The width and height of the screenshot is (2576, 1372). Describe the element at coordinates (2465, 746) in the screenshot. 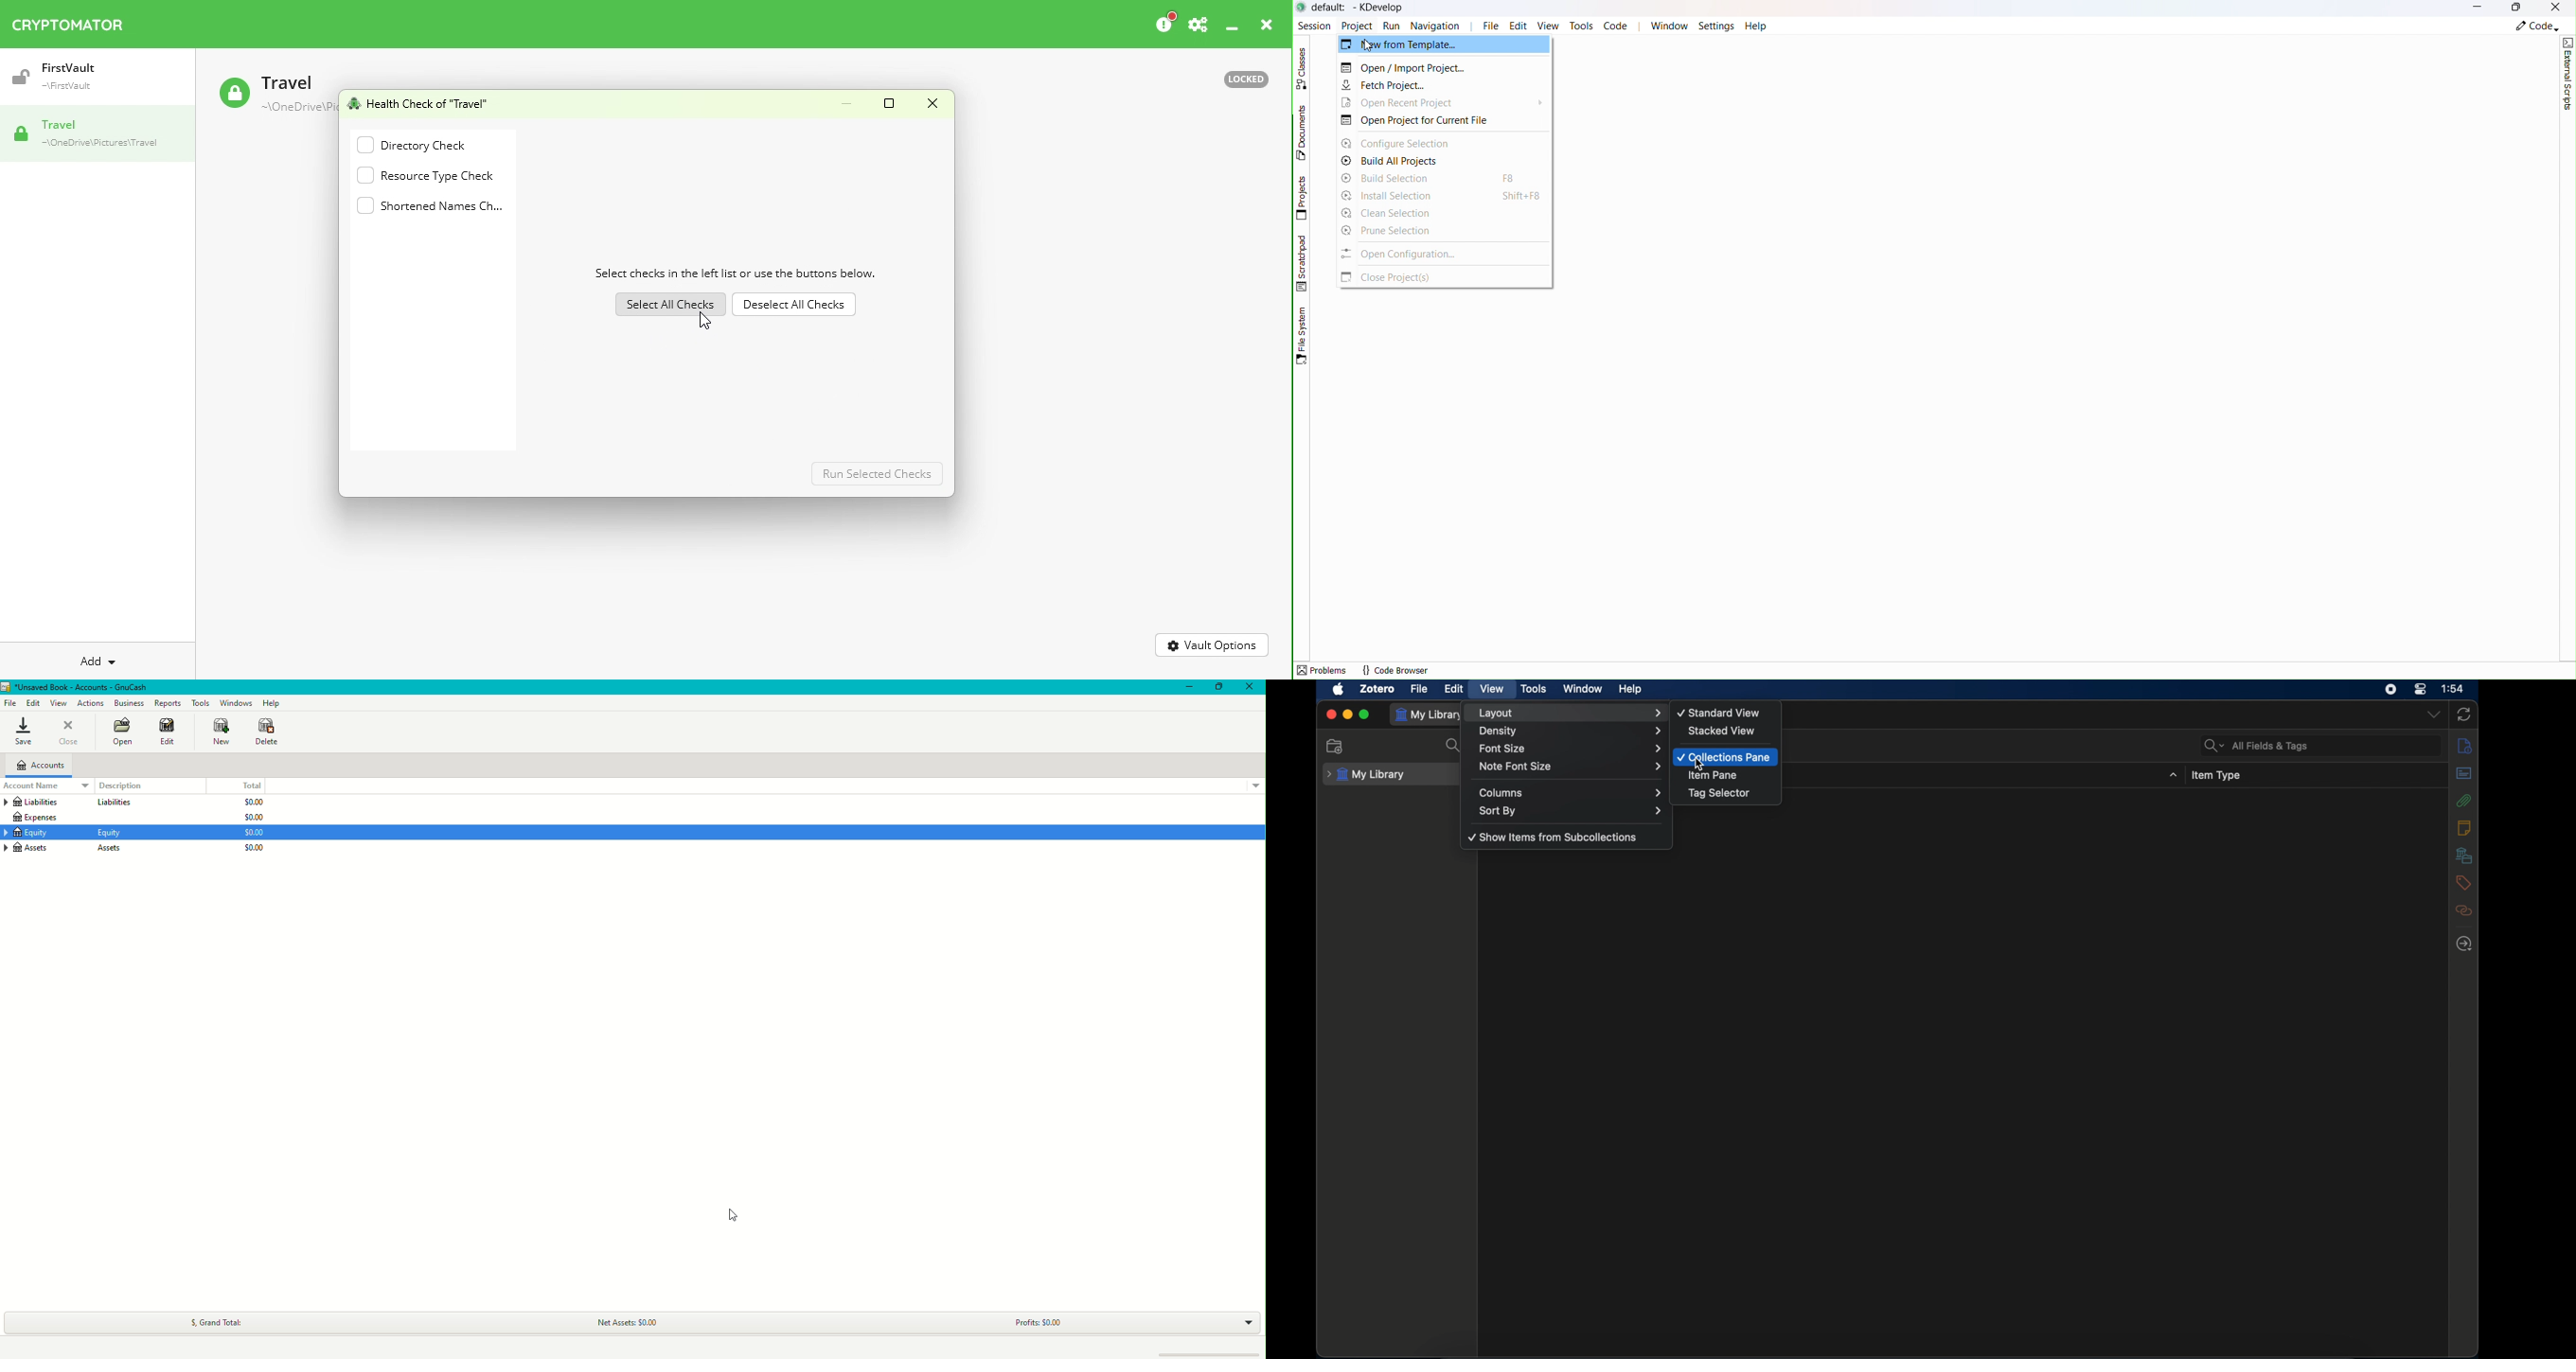

I see `info` at that location.